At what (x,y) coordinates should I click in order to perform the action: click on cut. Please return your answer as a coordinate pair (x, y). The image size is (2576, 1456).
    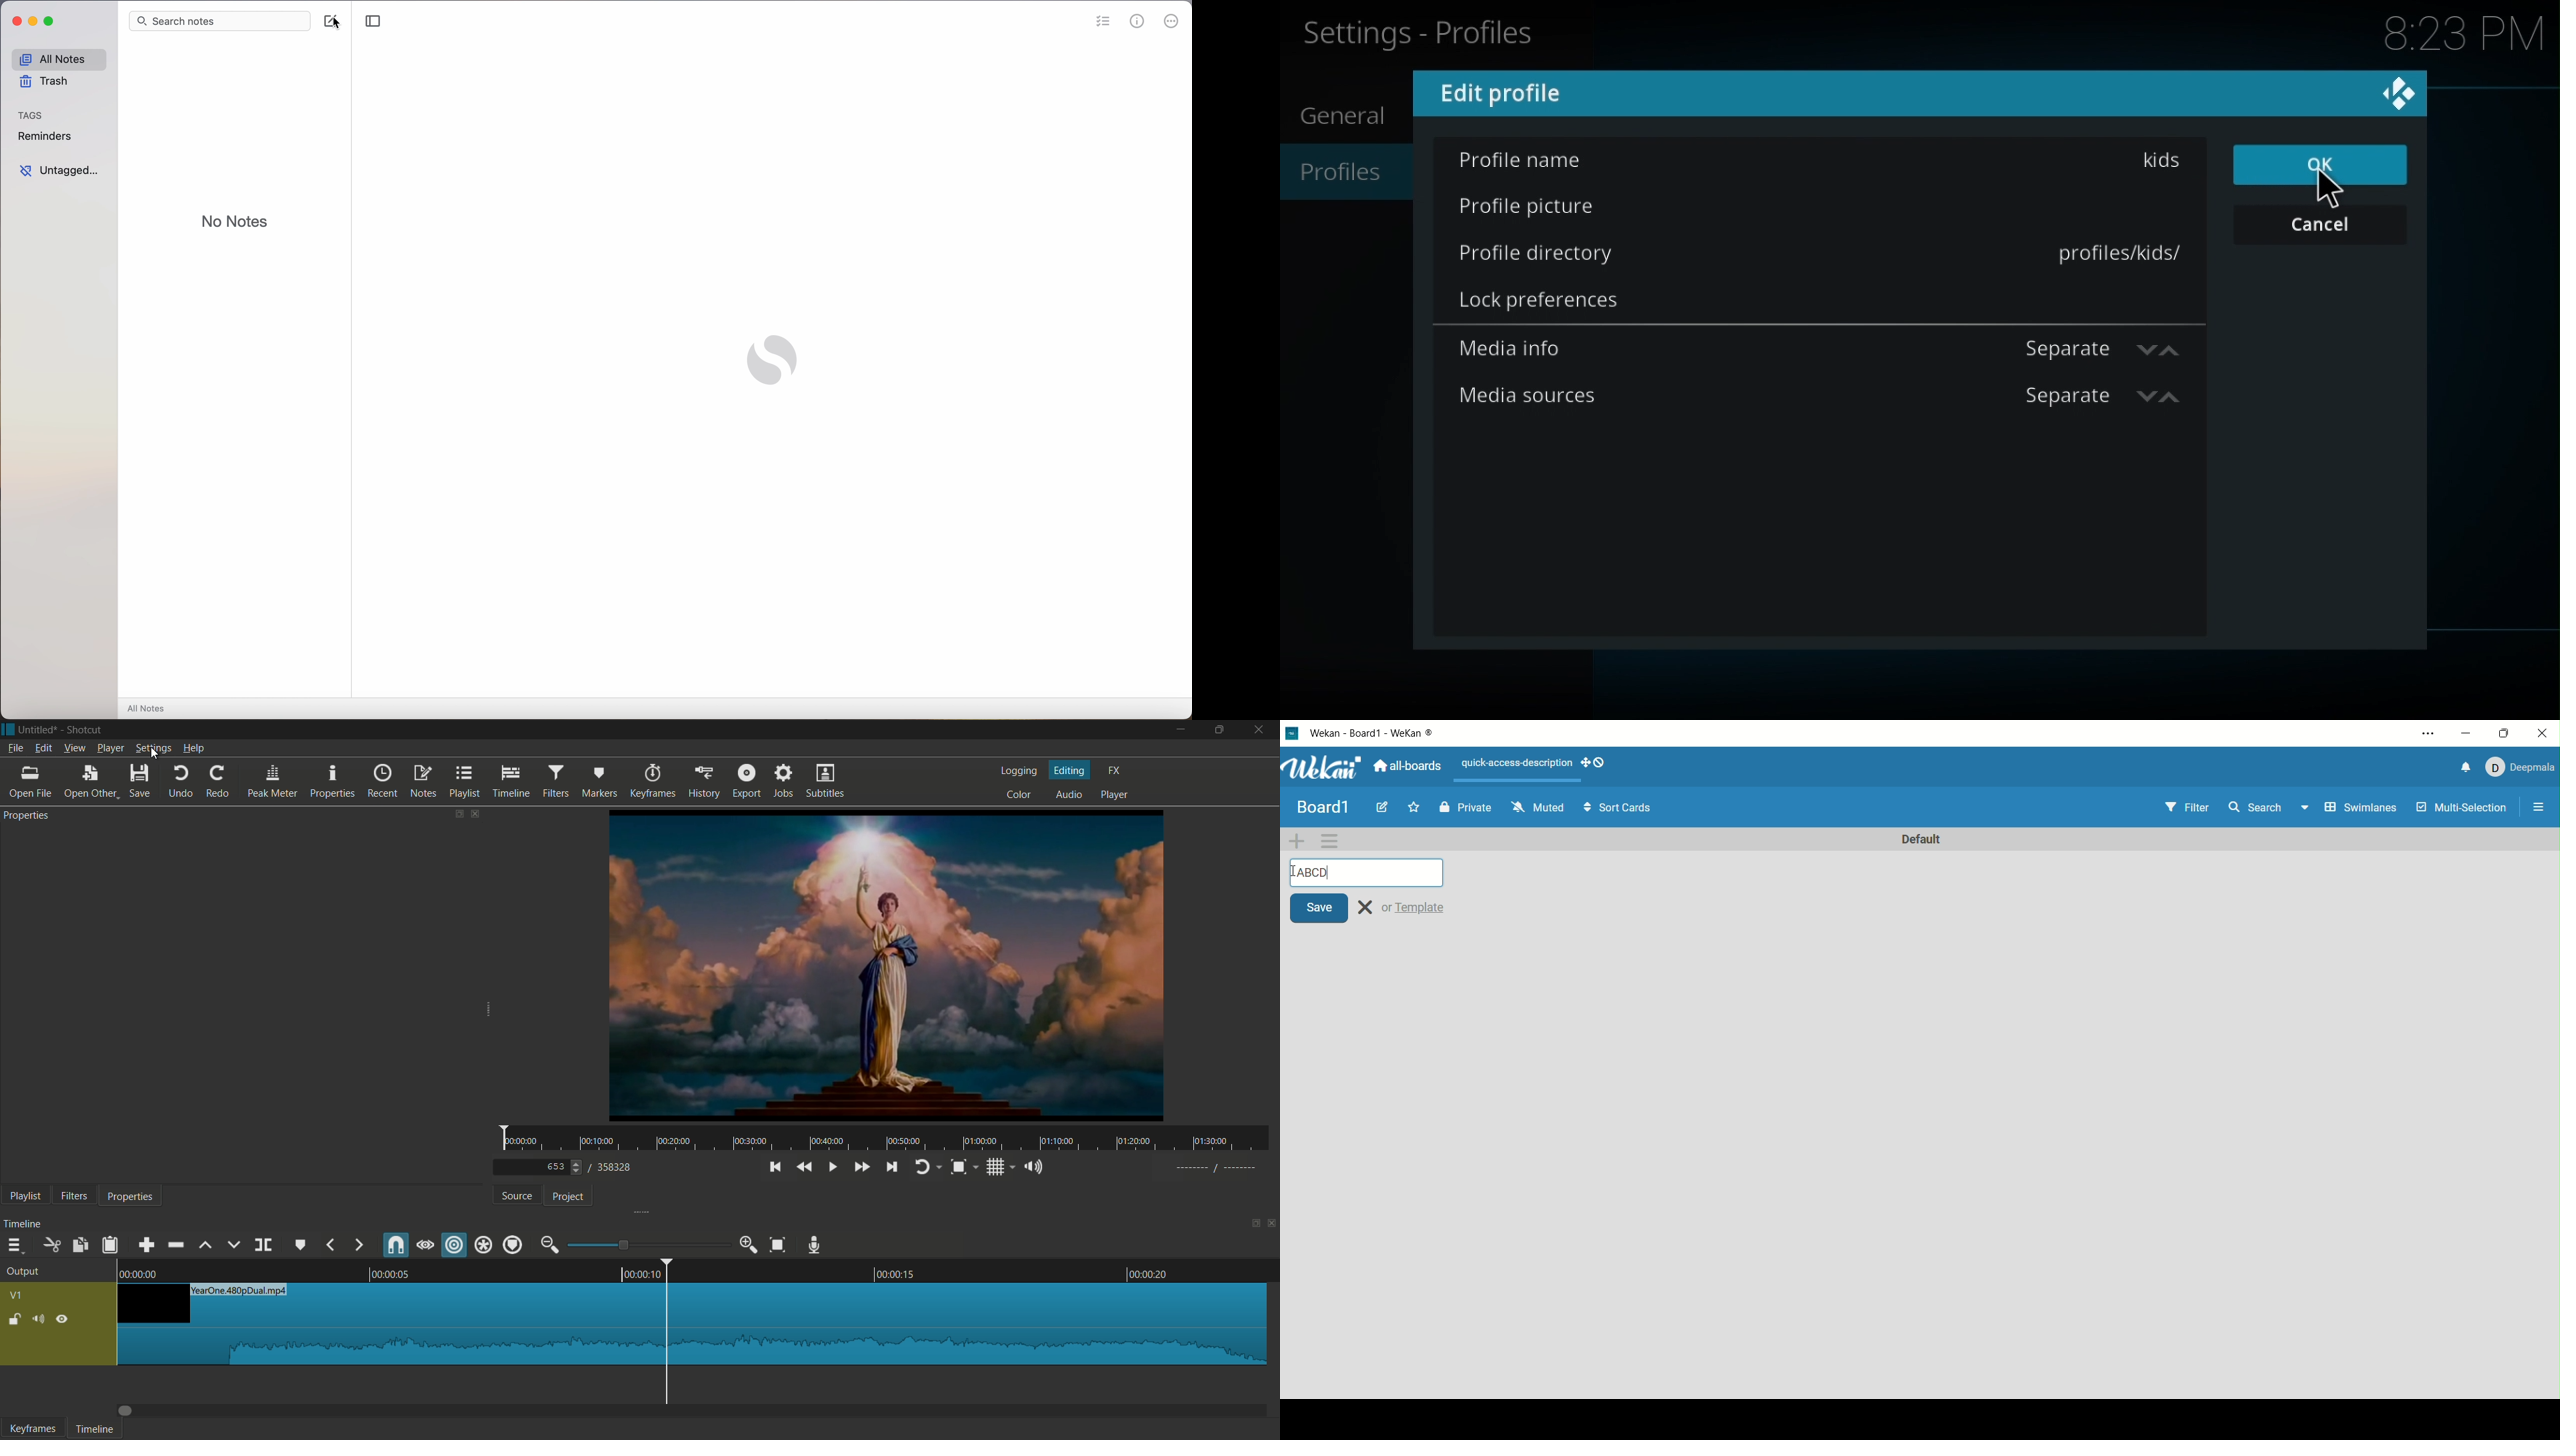
    Looking at the image, I should click on (53, 1245).